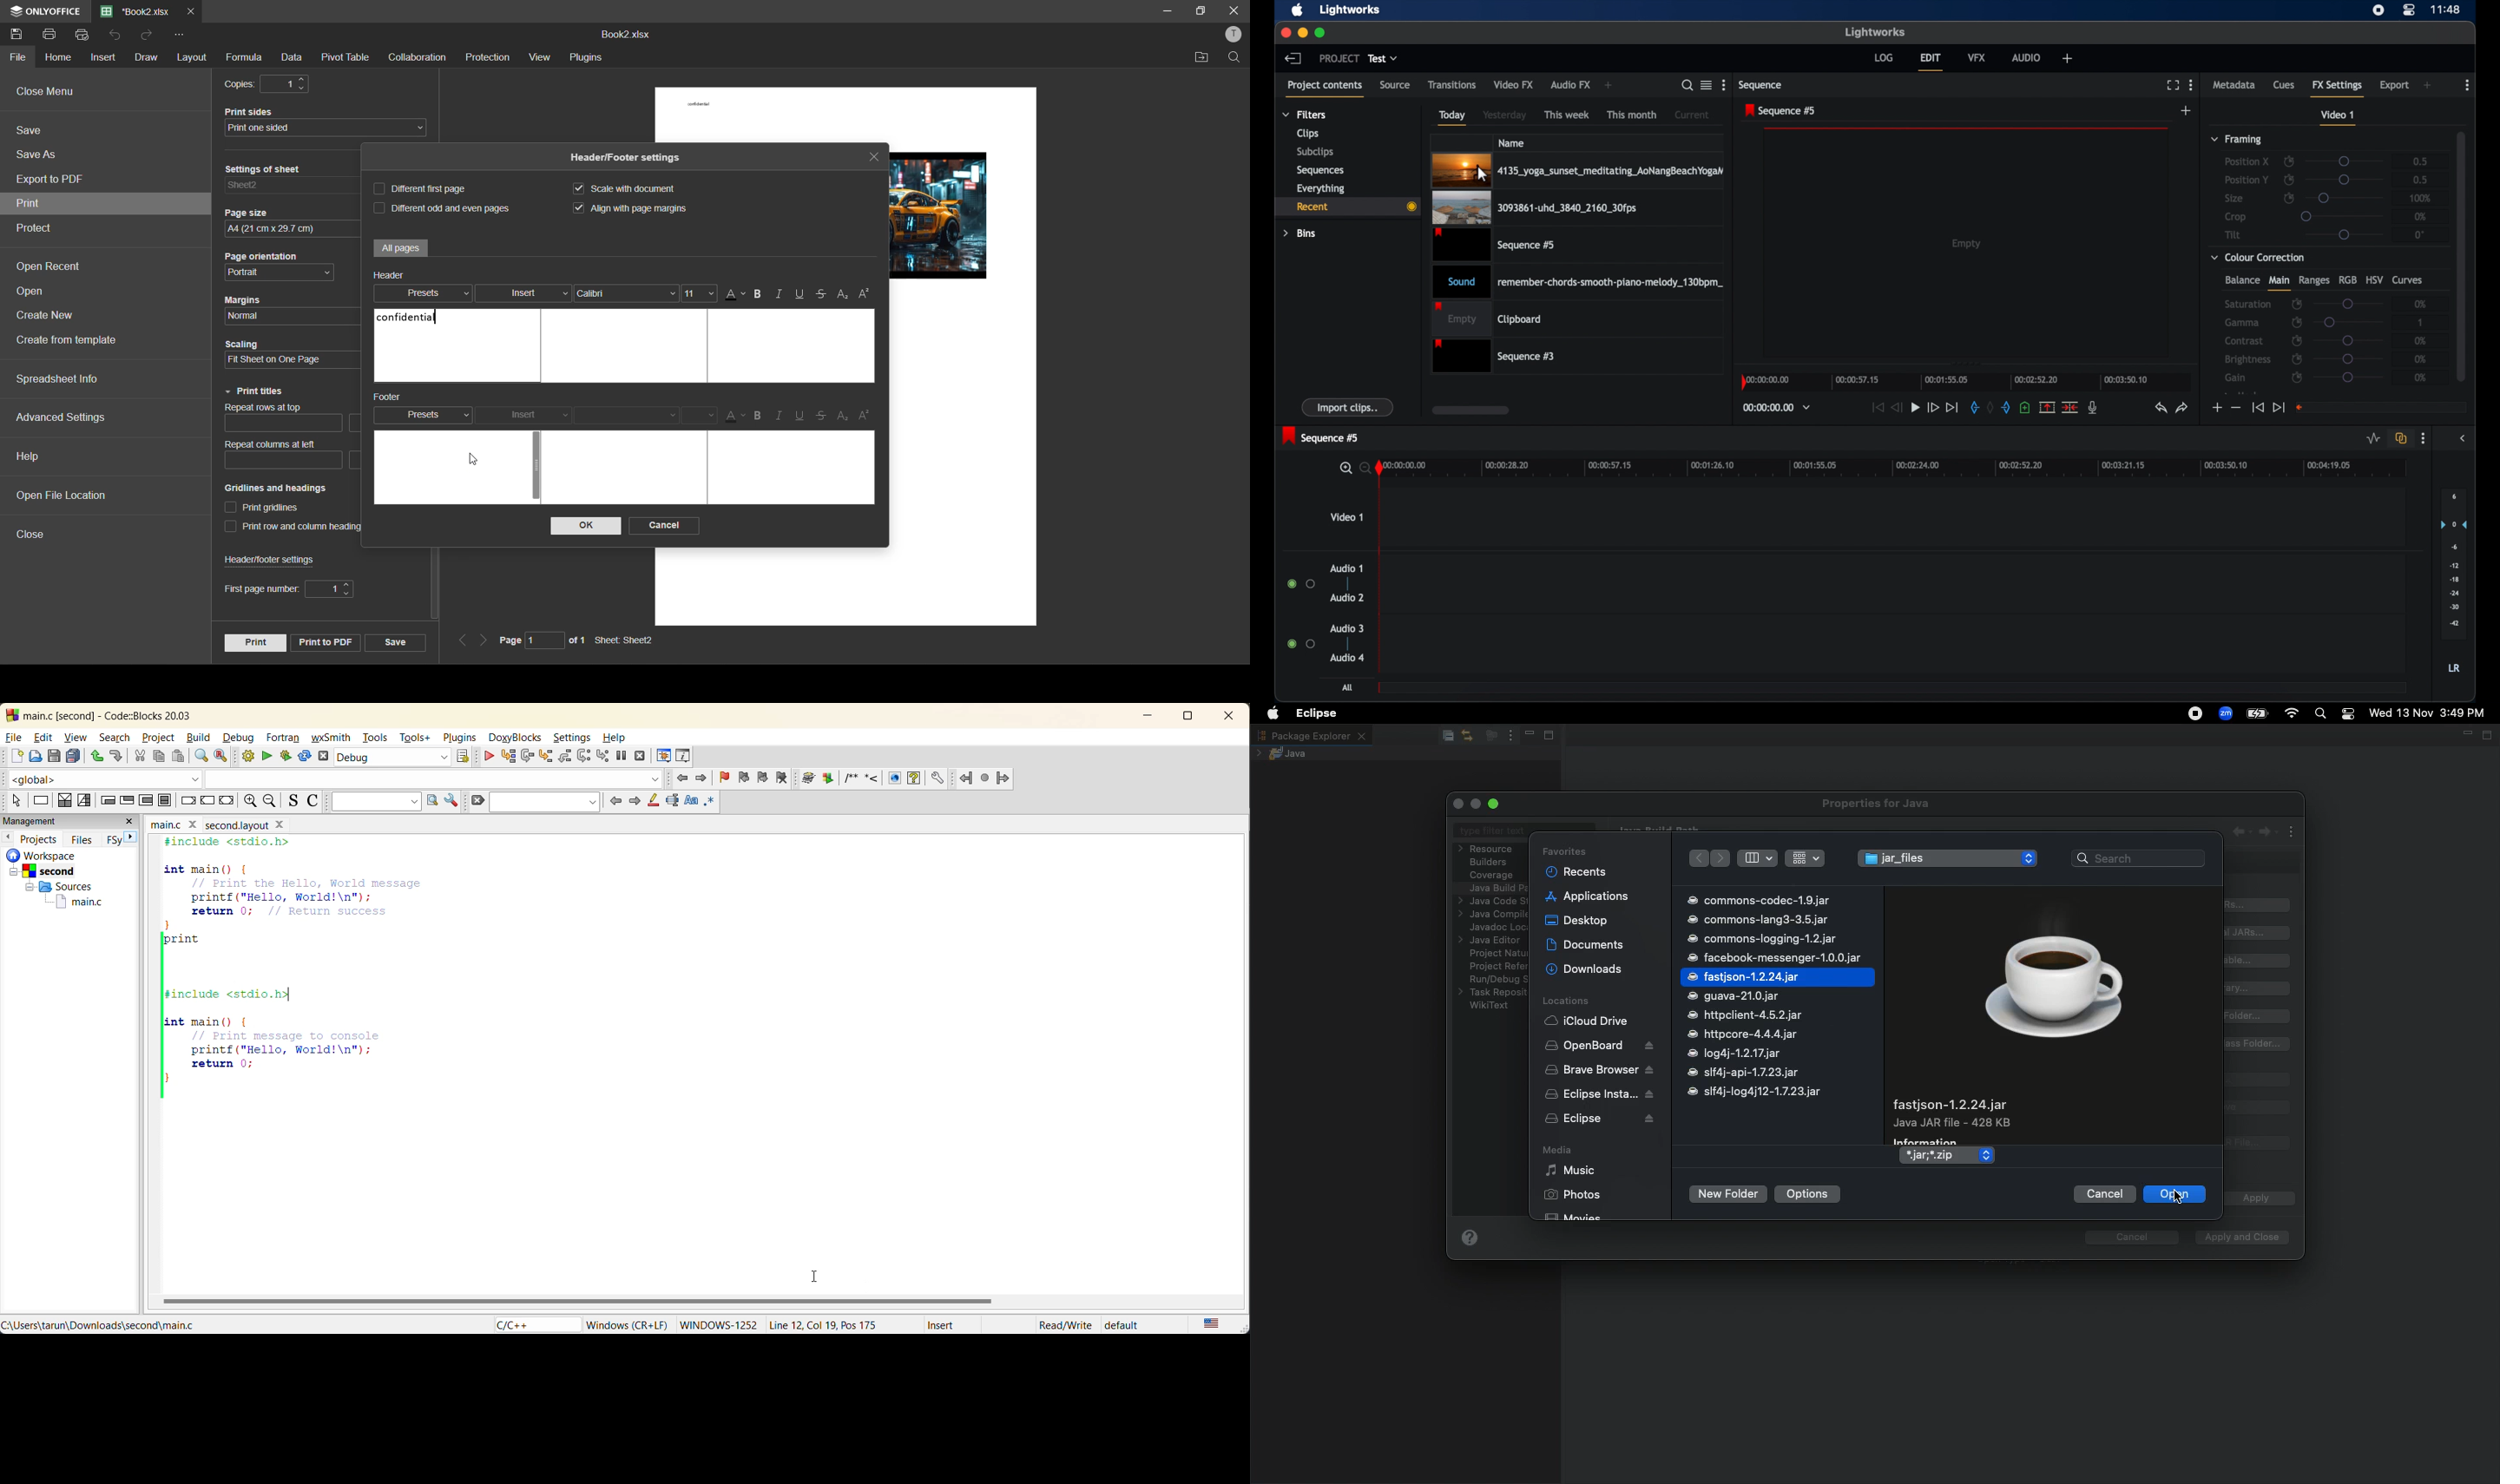 The height and width of the screenshot is (1484, 2520). What do you see at coordinates (187, 801) in the screenshot?
I see `break instruction` at bounding box center [187, 801].